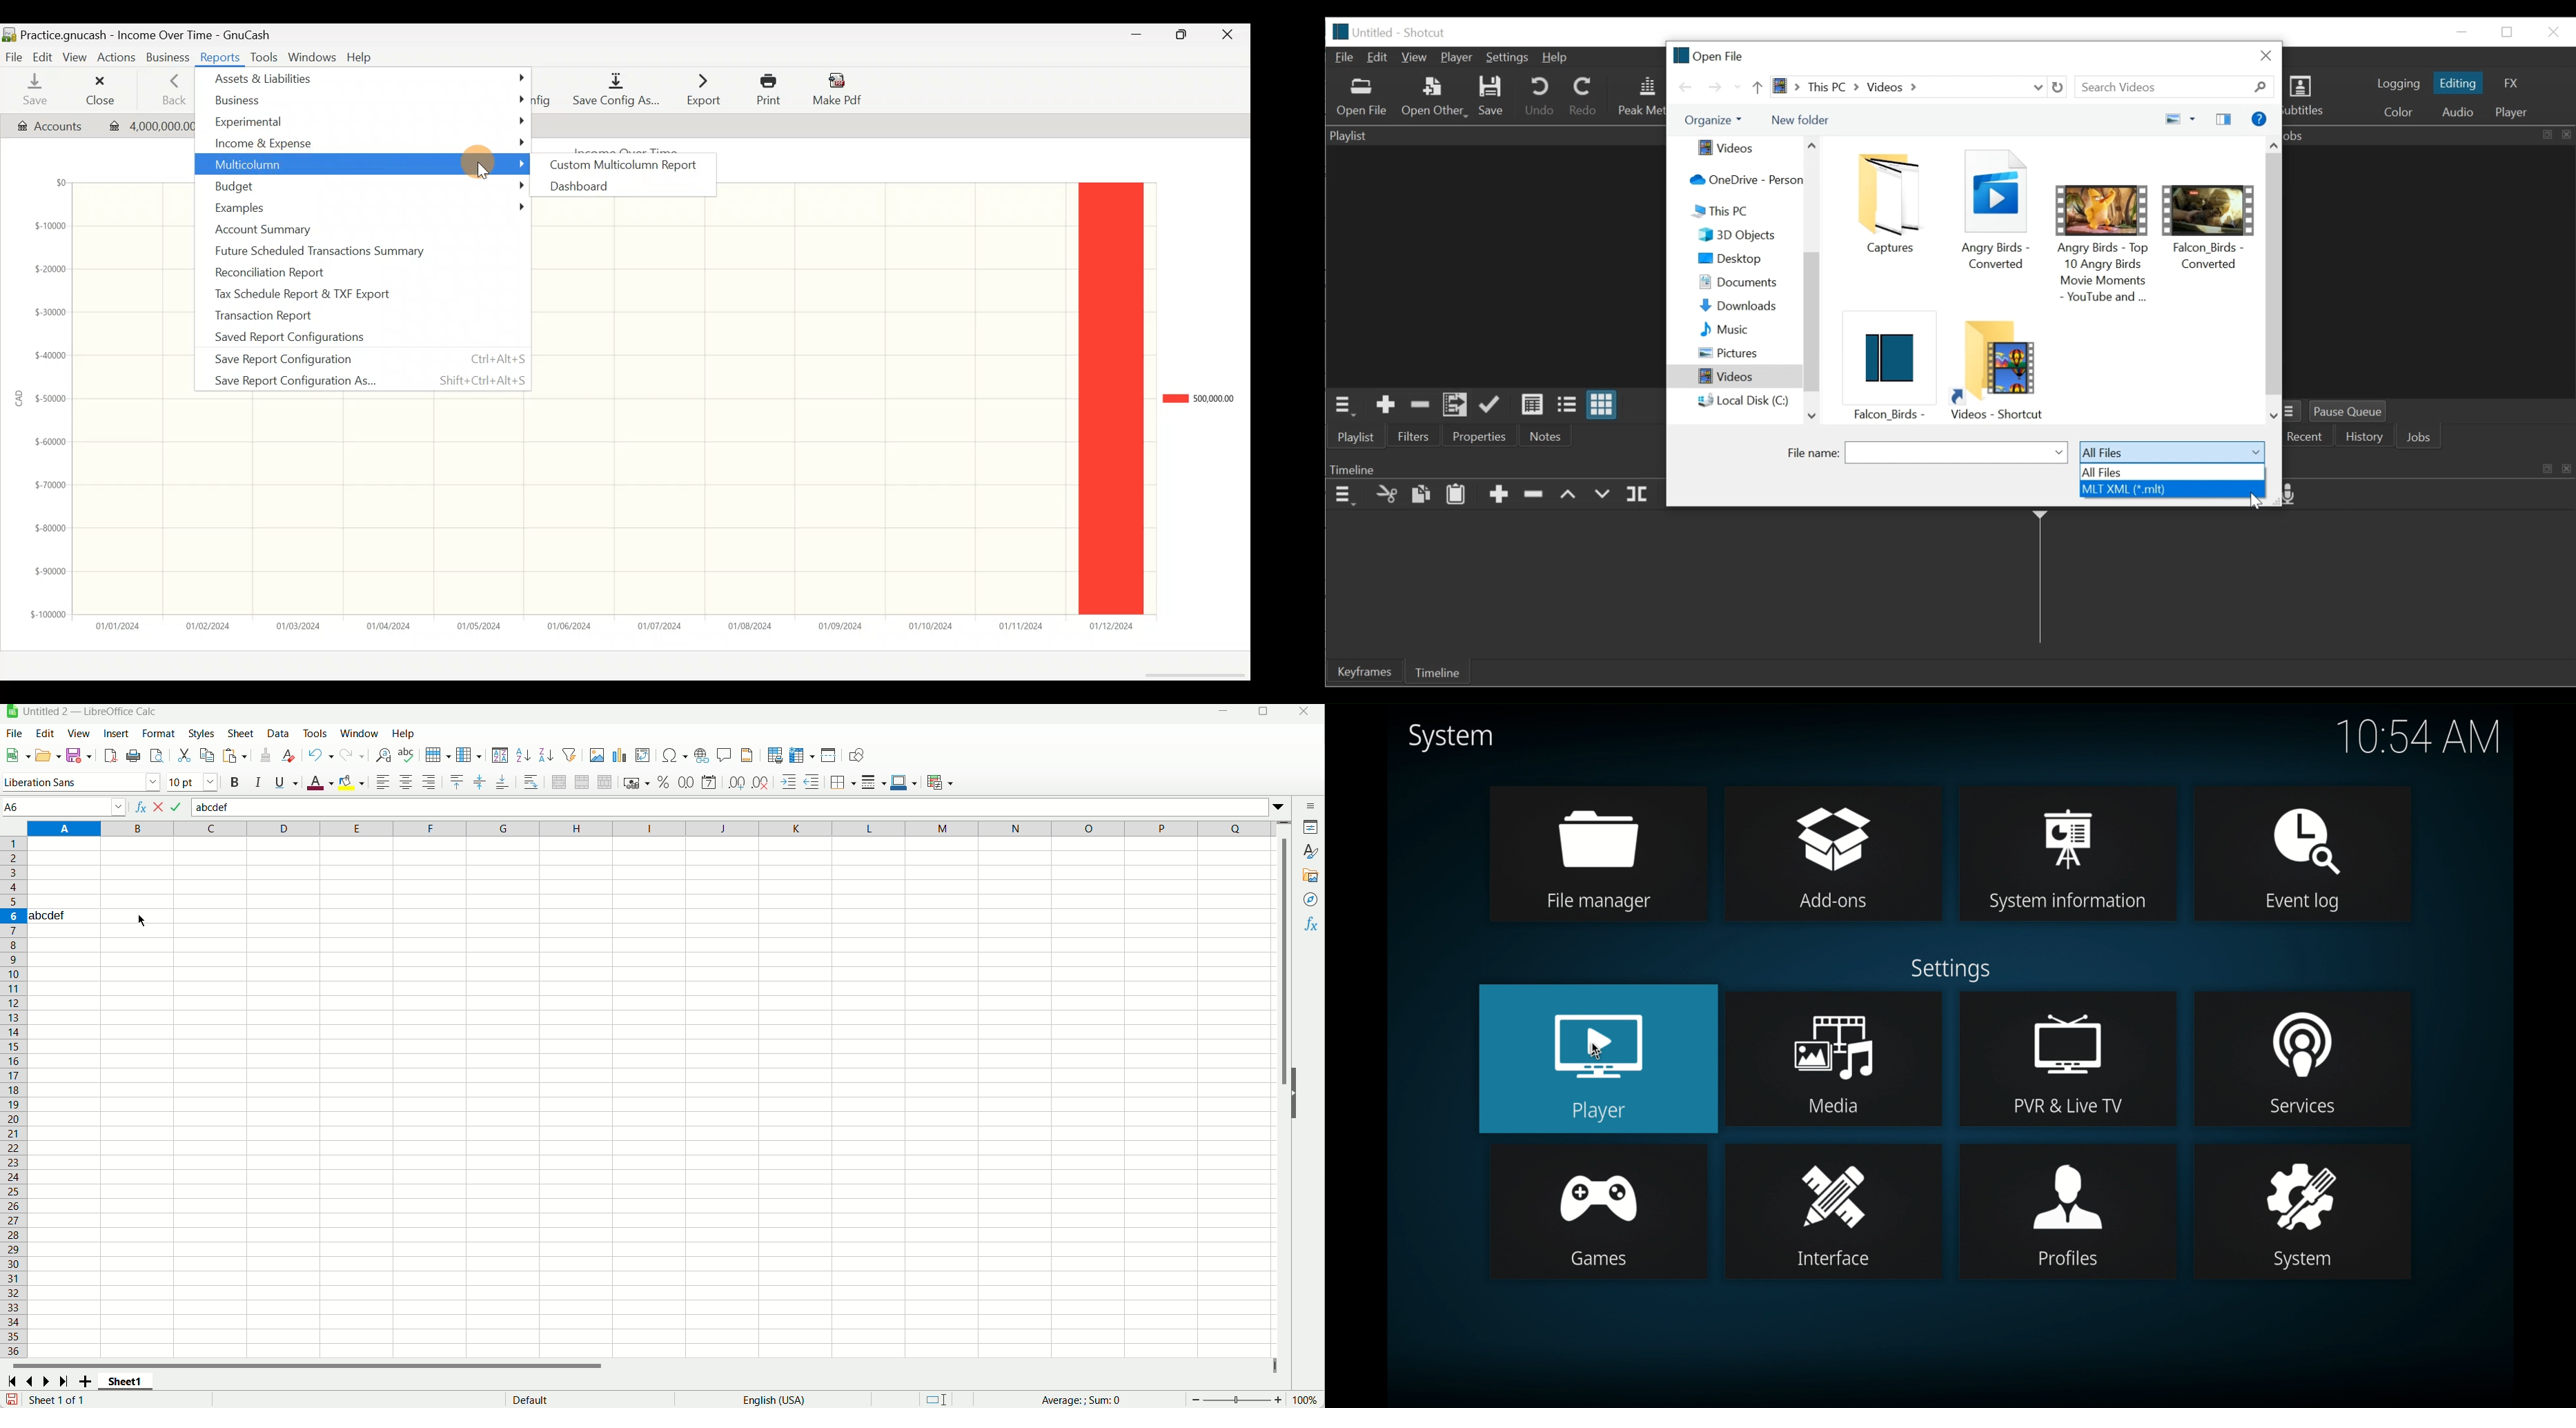 The height and width of the screenshot is (1428, 2576). What do you see at coordinates (2257, 505) in the screenshot?
I see `Cursor` at bounding box center [2257, 505].